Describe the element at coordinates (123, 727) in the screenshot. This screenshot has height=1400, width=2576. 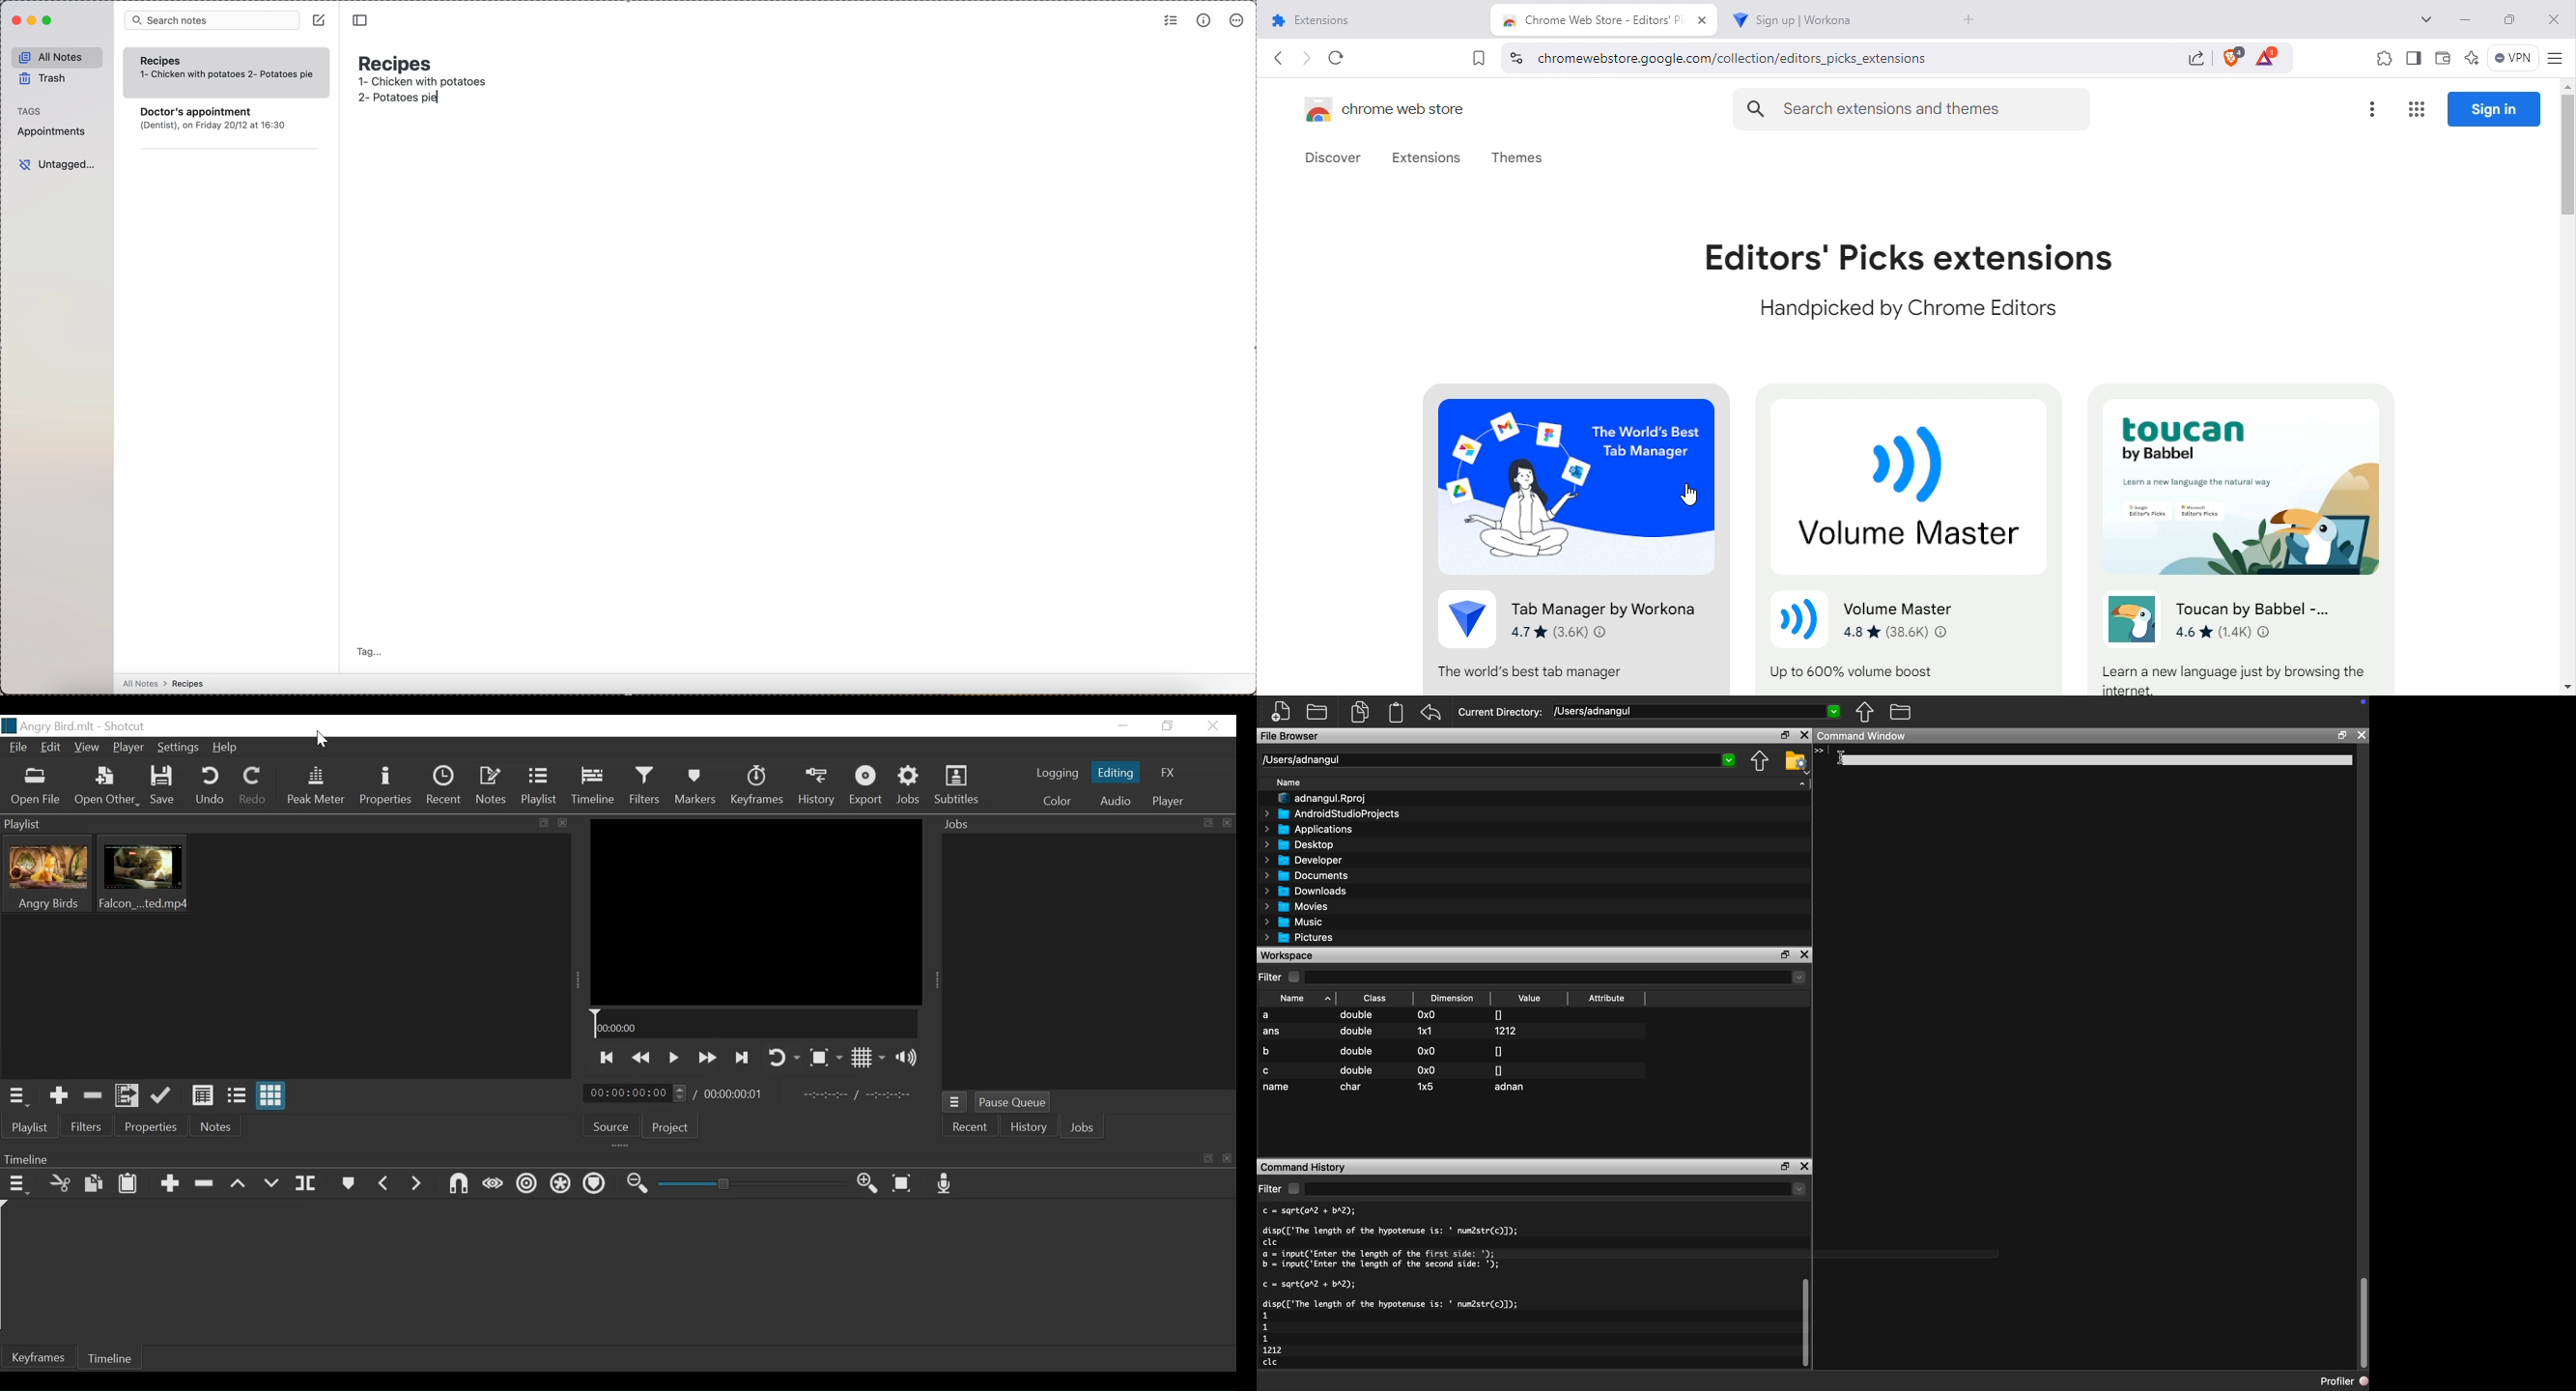
I see `Shotcut` at that location.